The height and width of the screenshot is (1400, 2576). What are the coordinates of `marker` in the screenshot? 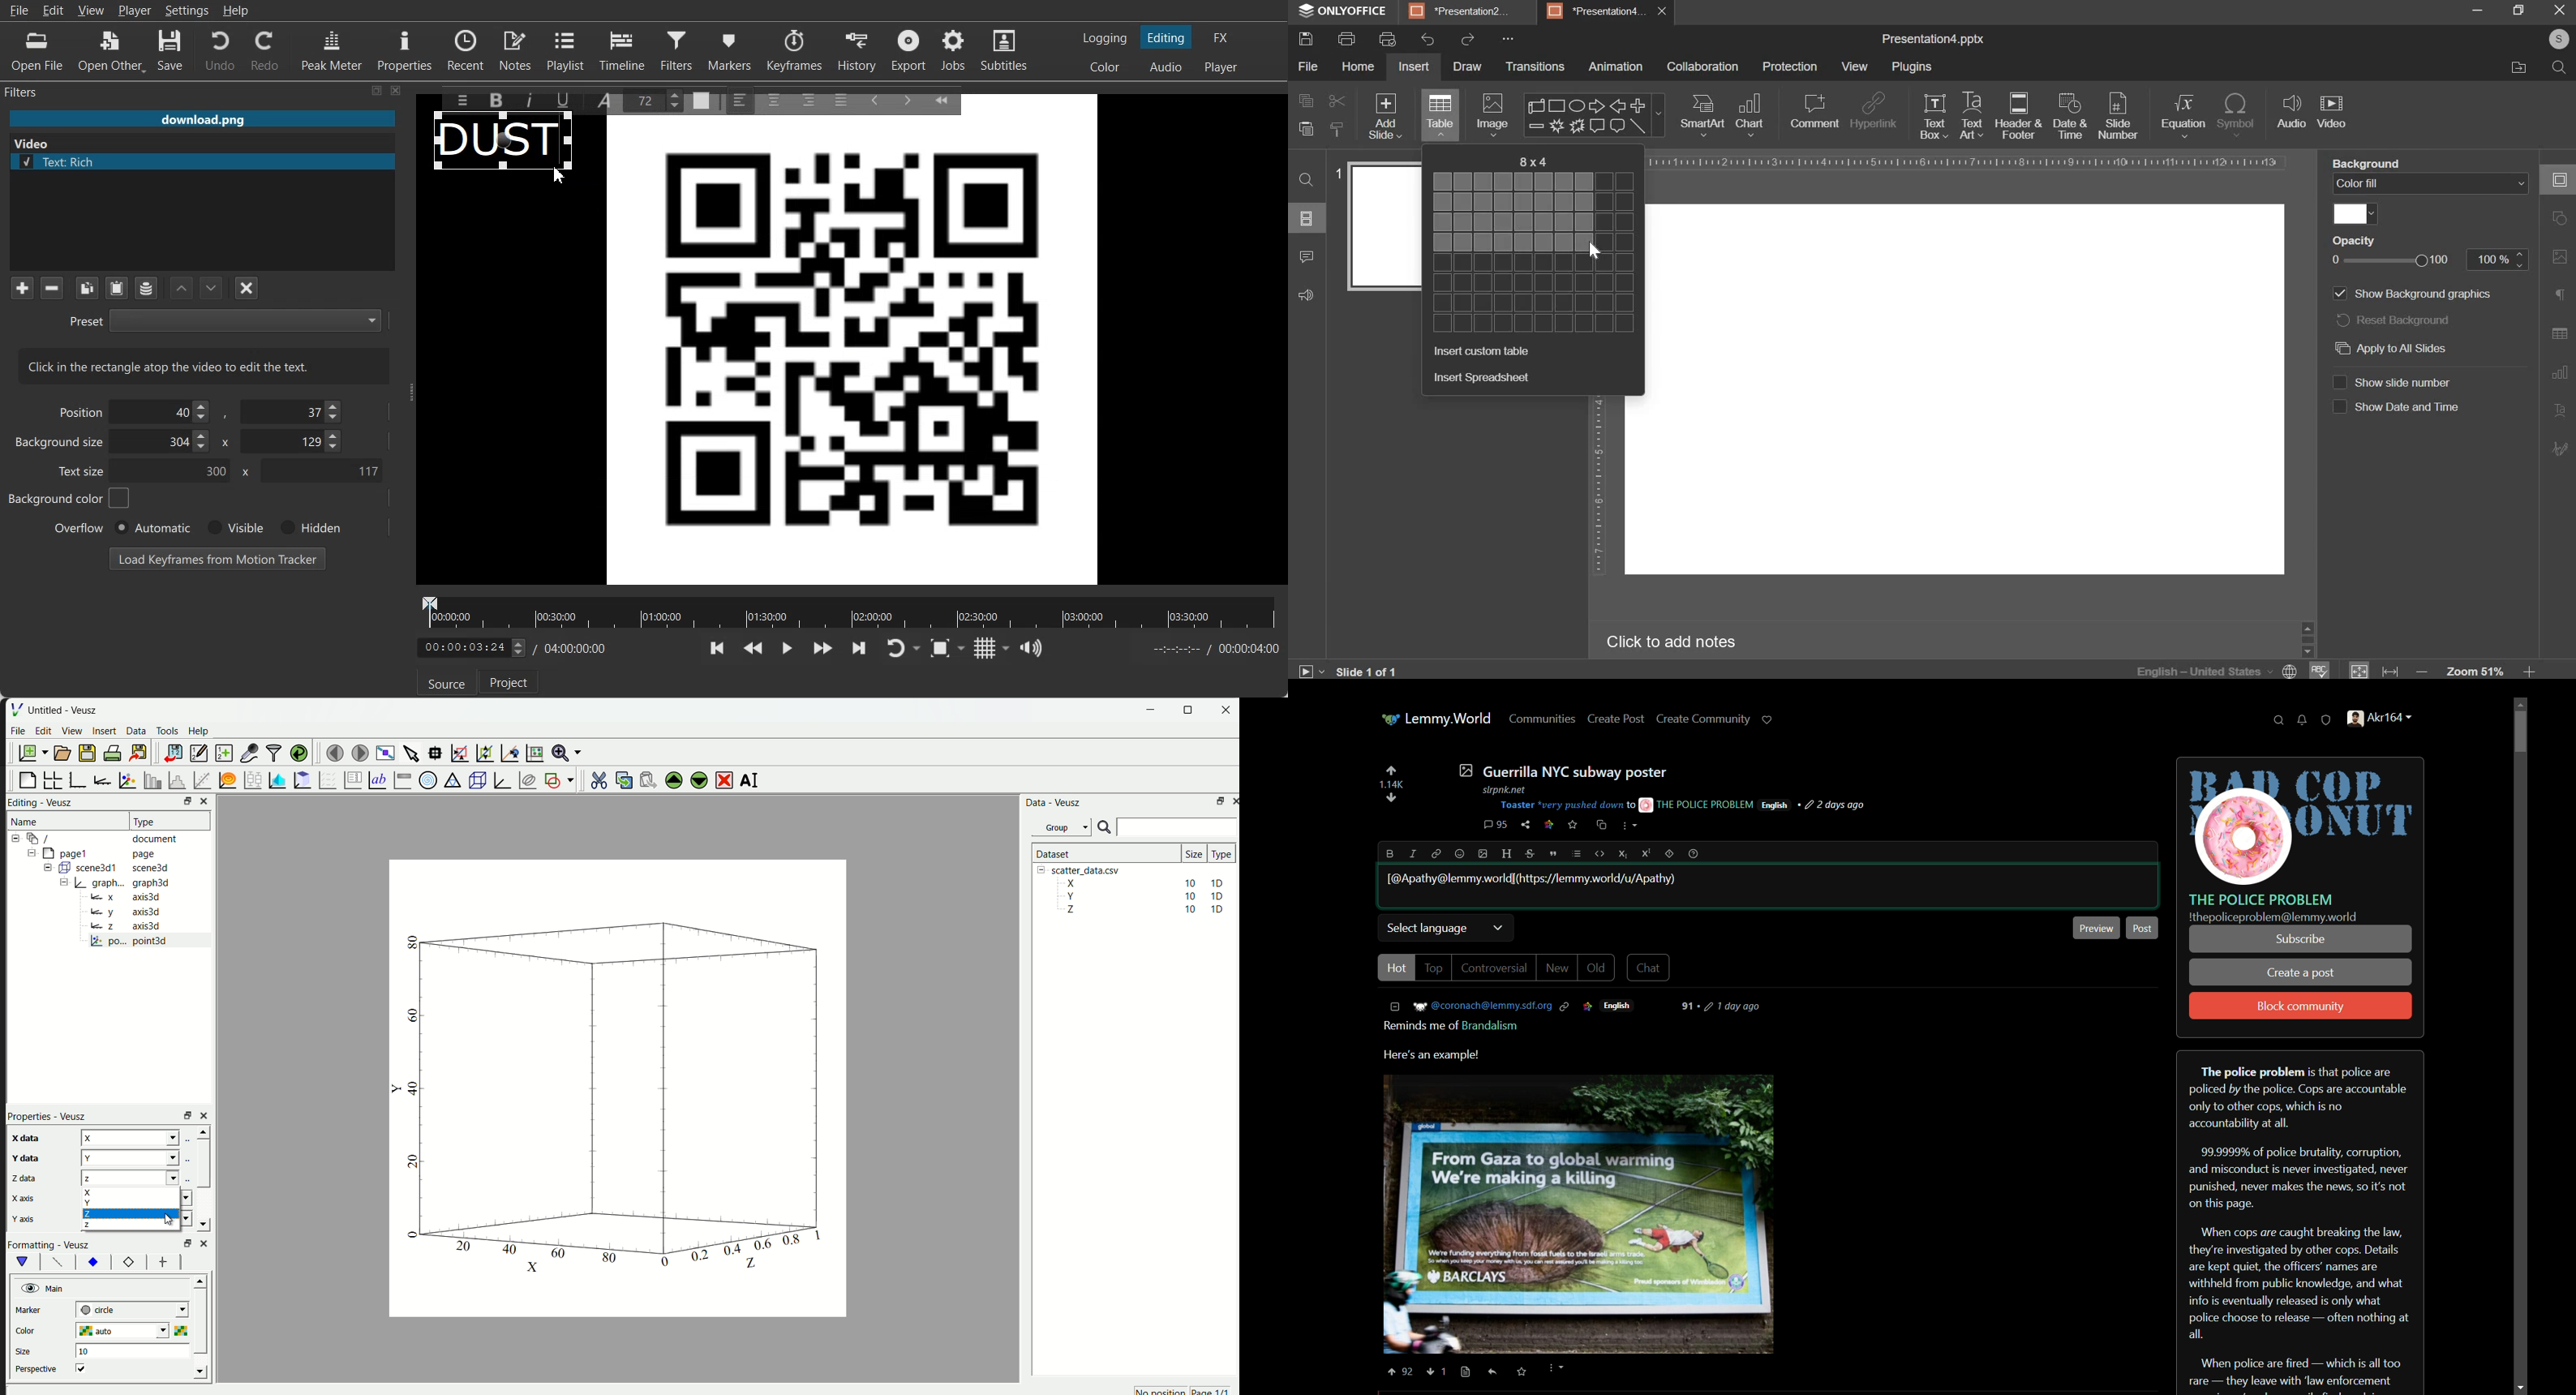 It's located at (34, 1310).